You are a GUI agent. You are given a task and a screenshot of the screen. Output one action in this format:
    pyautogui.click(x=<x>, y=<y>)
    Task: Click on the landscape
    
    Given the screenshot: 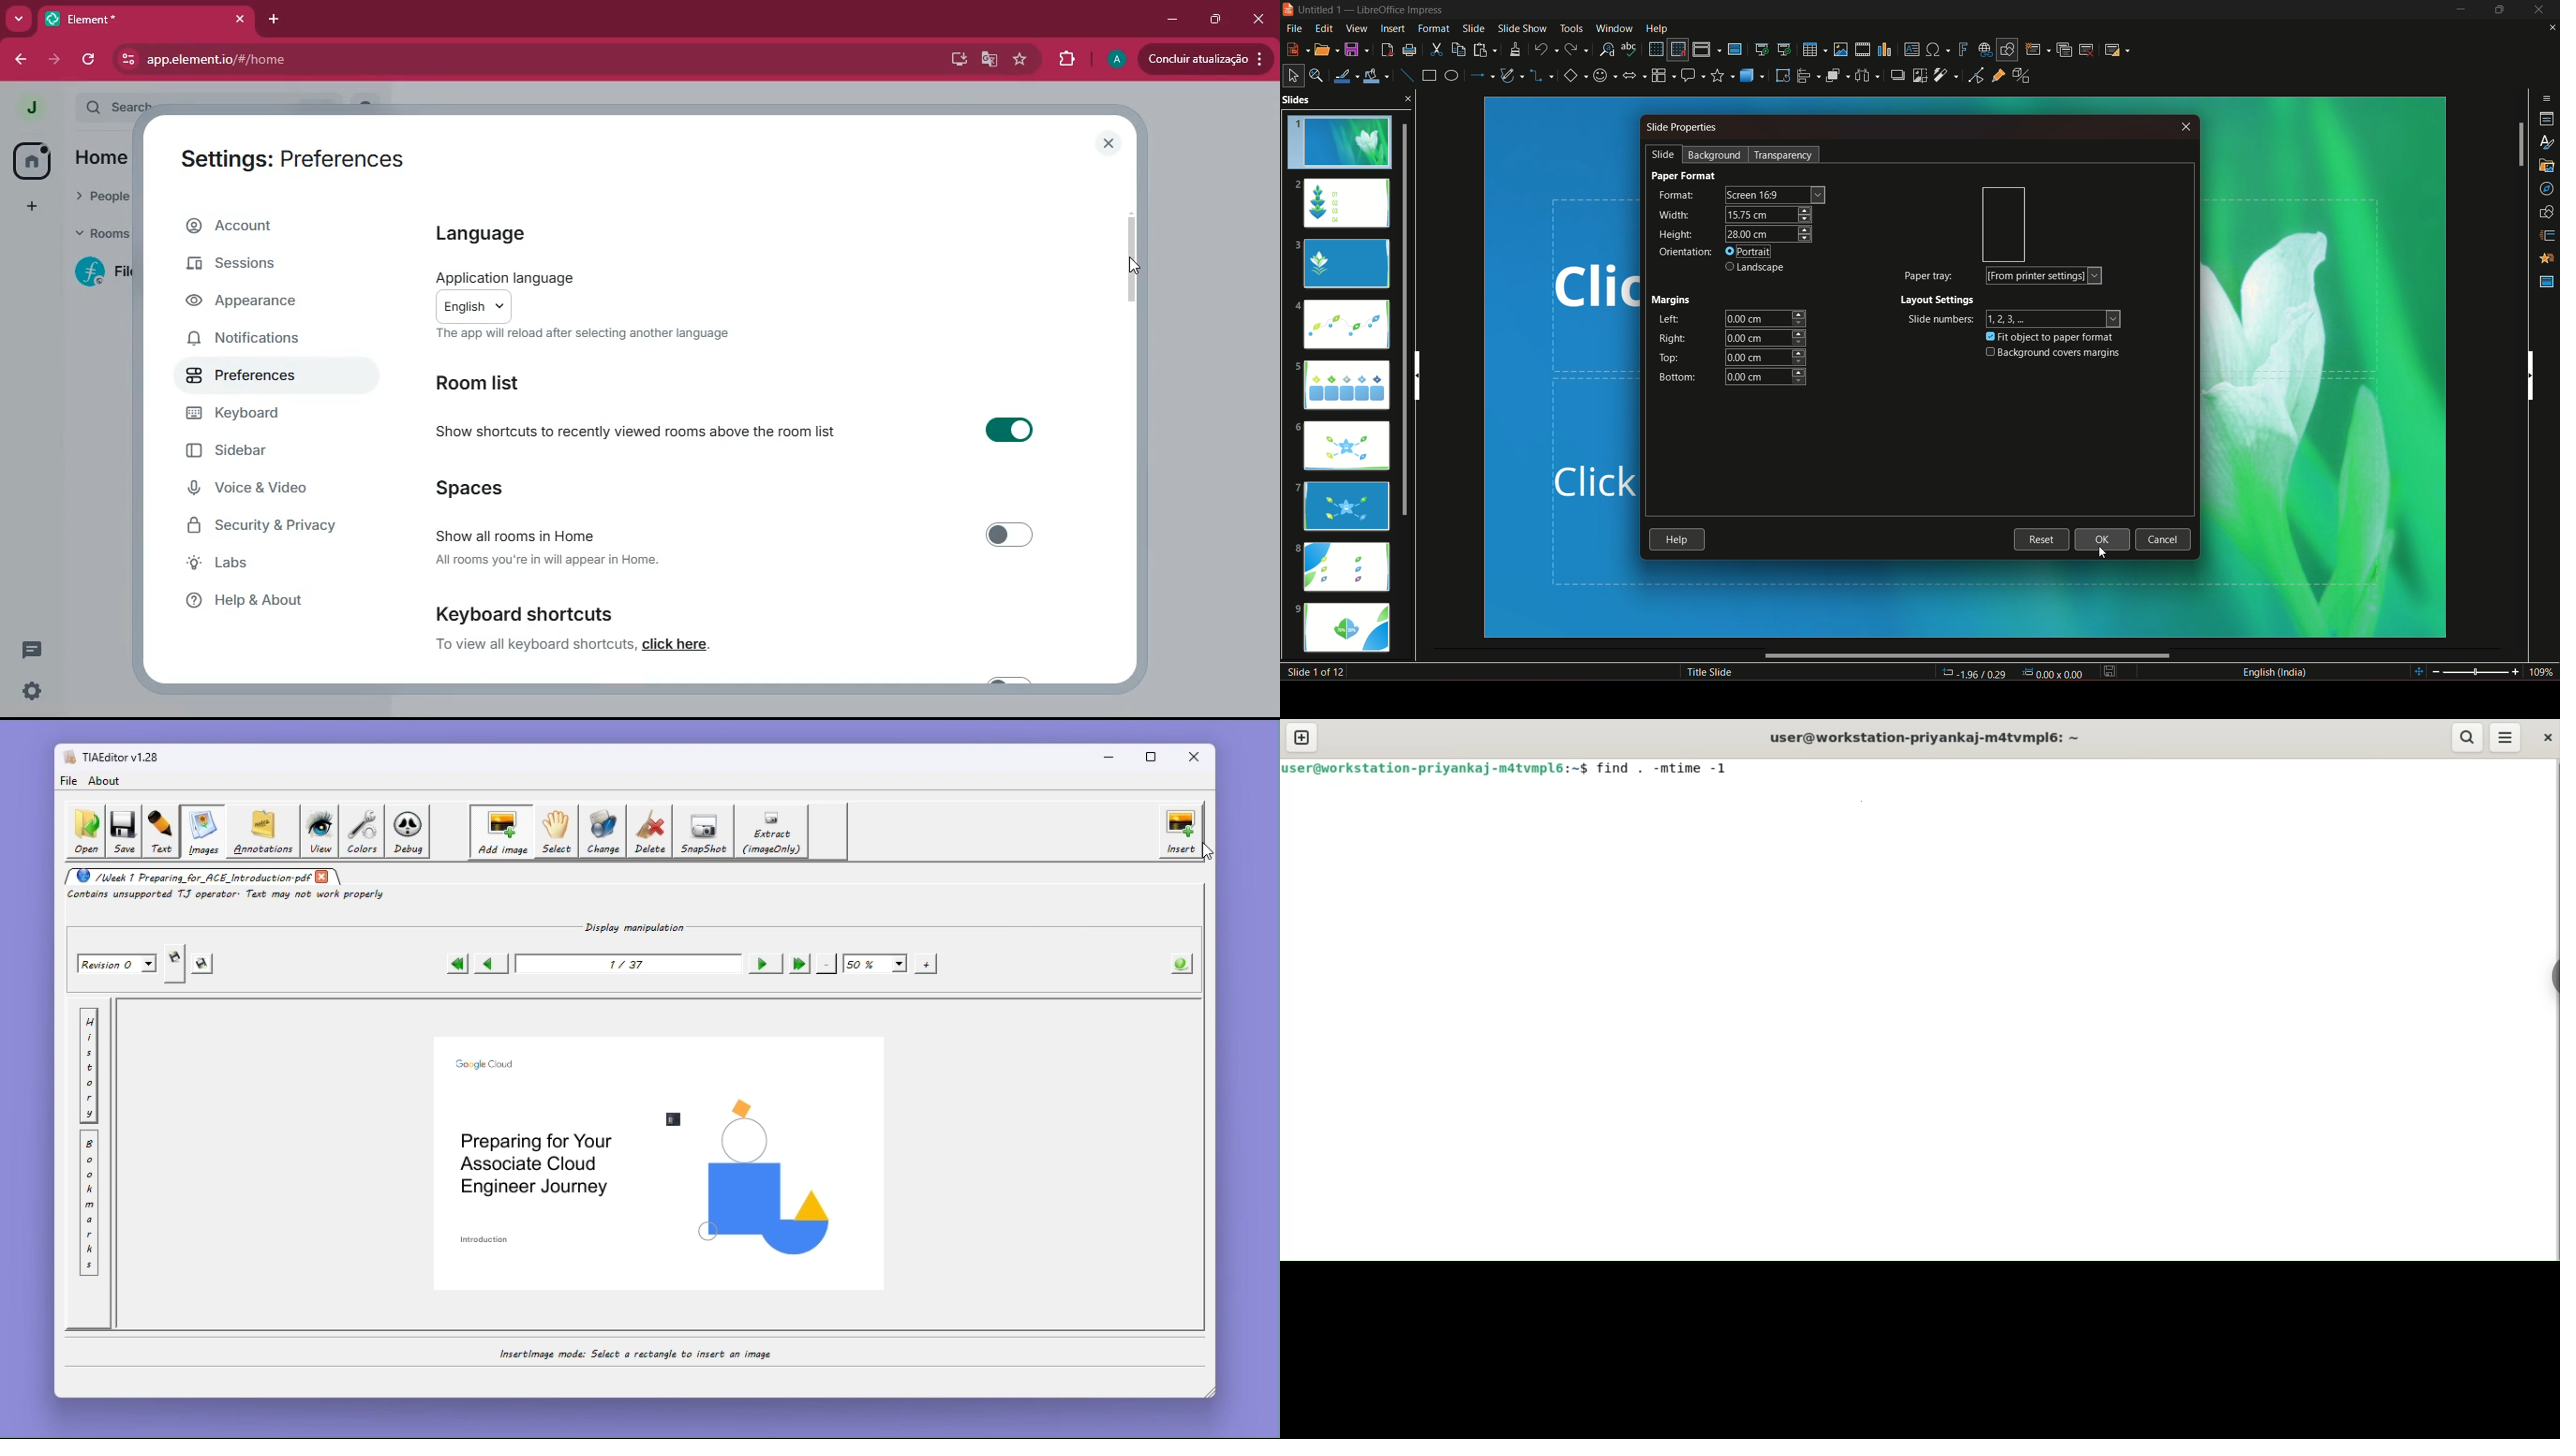 What is the action you would take?
    pyautogui.click(x=1757, y=269)
    